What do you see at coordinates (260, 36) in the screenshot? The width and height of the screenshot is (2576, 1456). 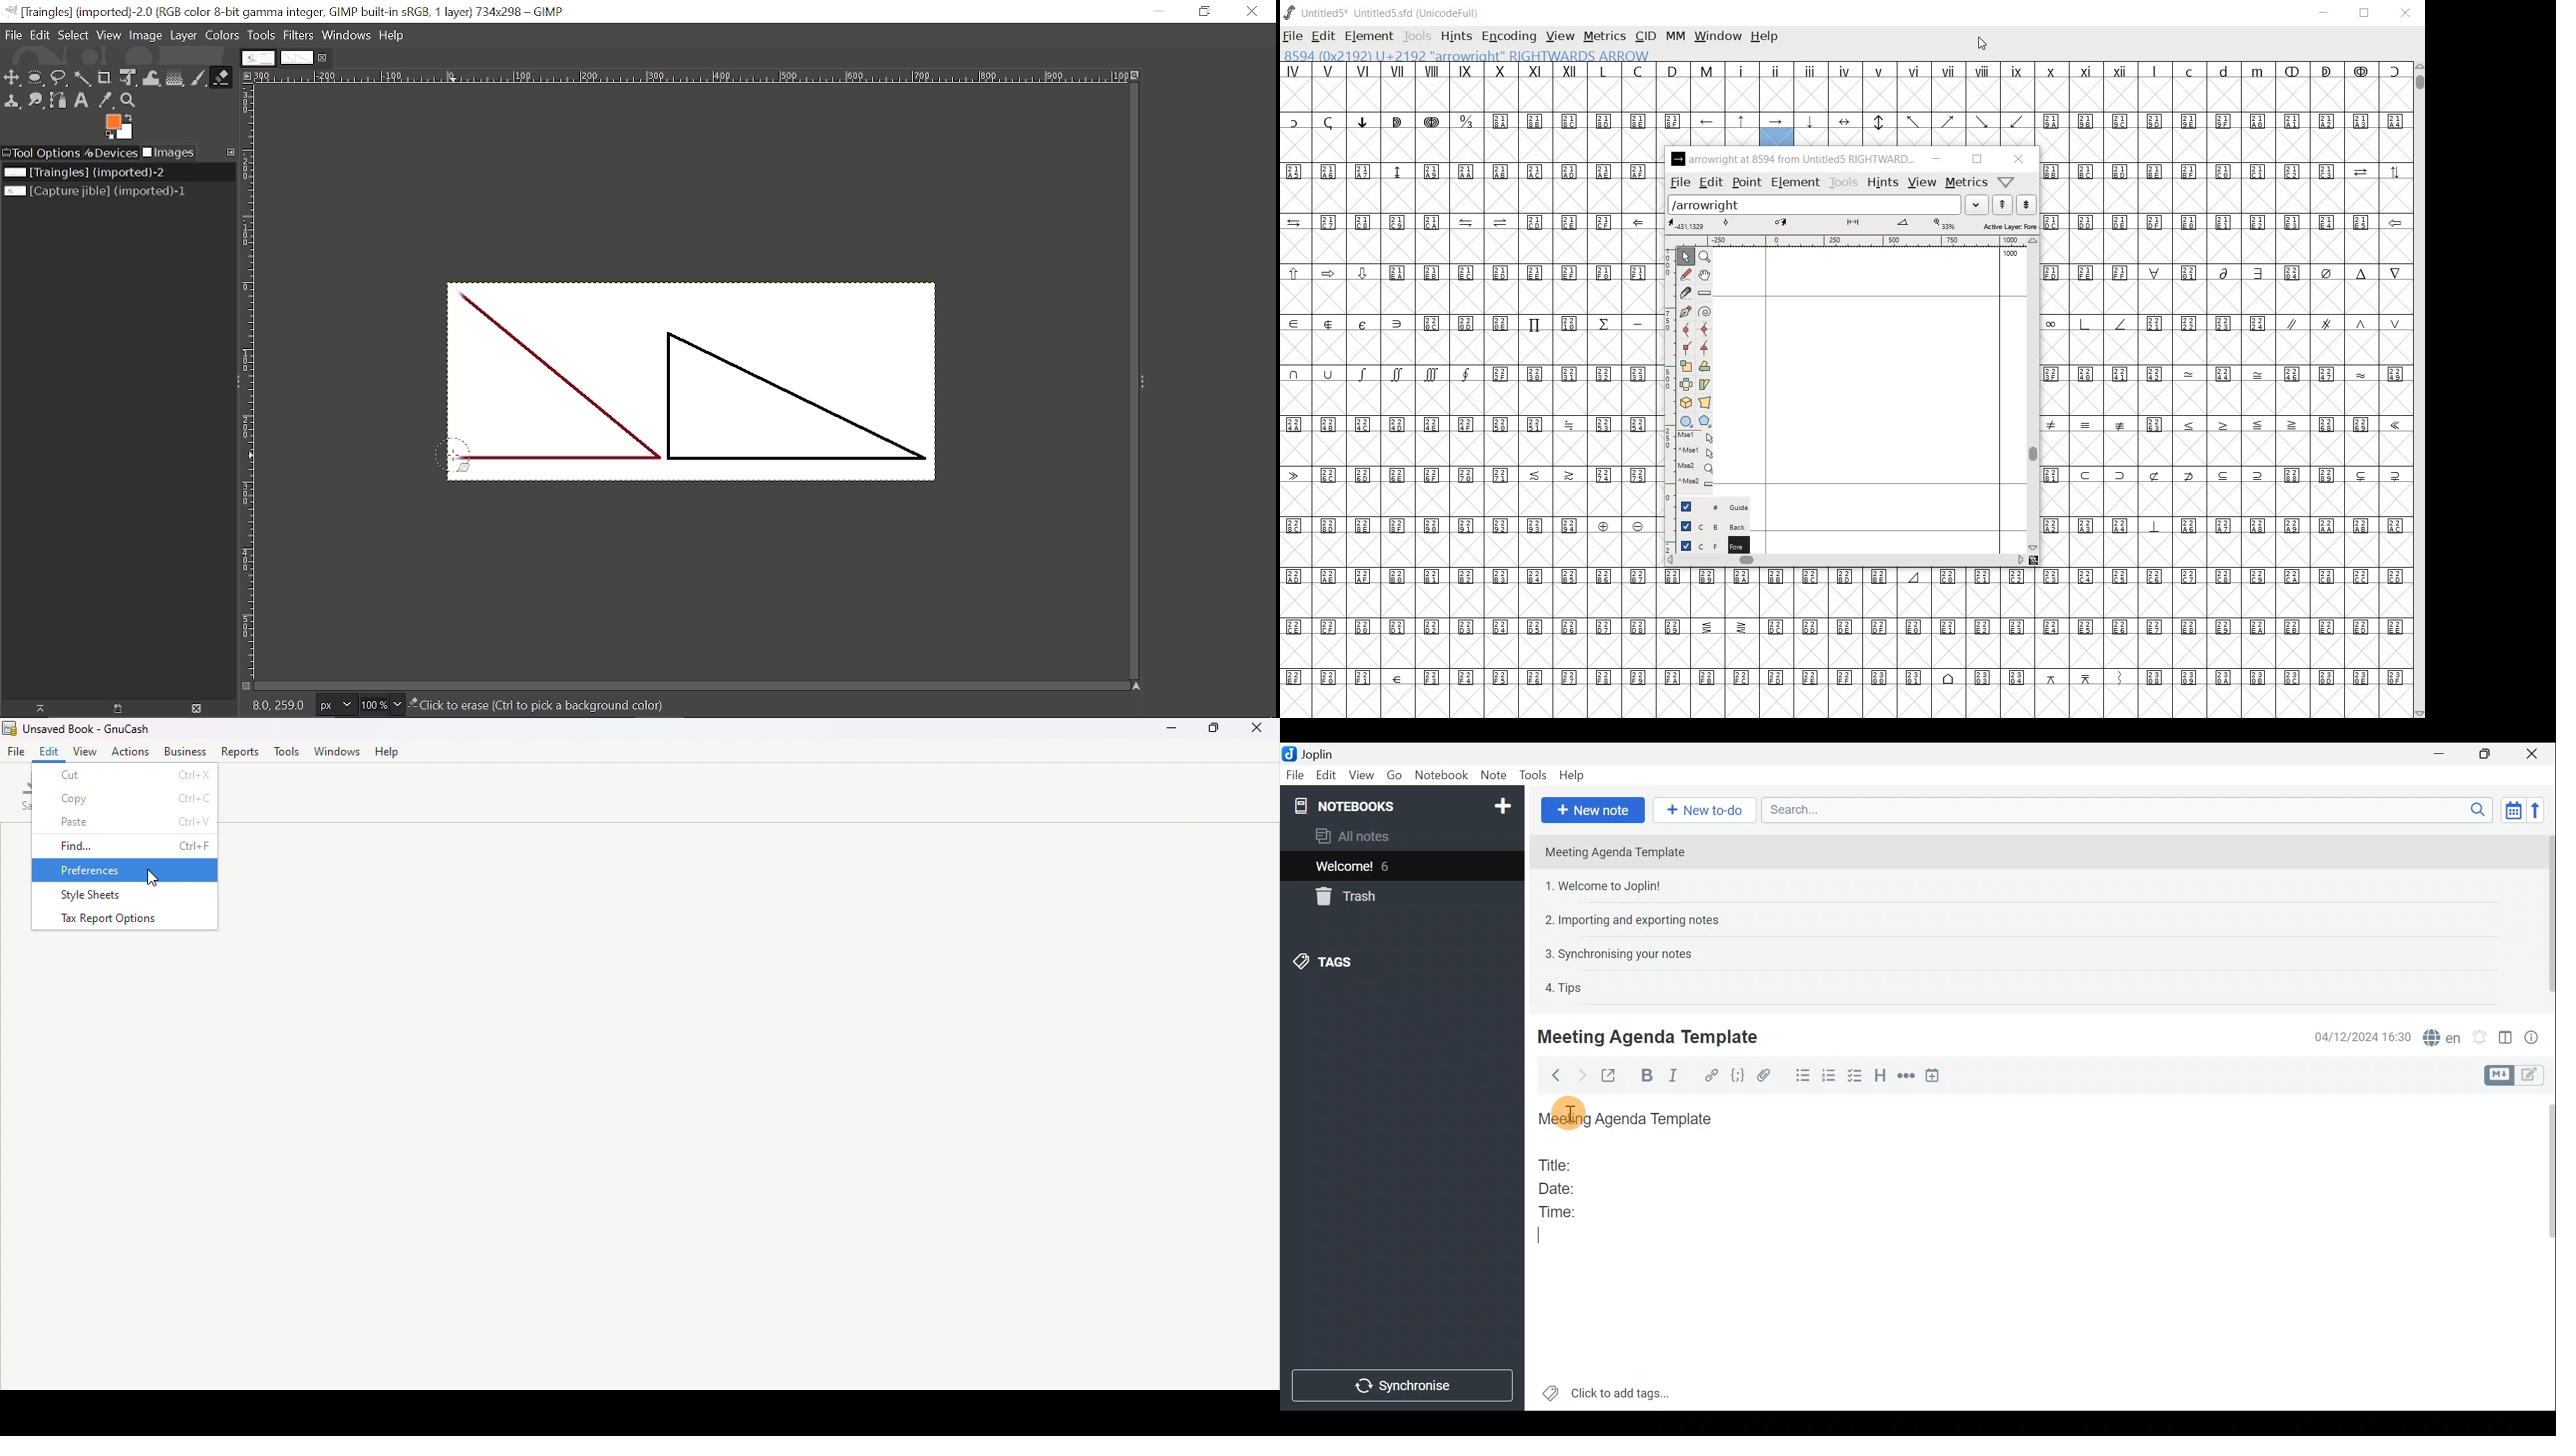 I see `` at bounding box center [260, 36].